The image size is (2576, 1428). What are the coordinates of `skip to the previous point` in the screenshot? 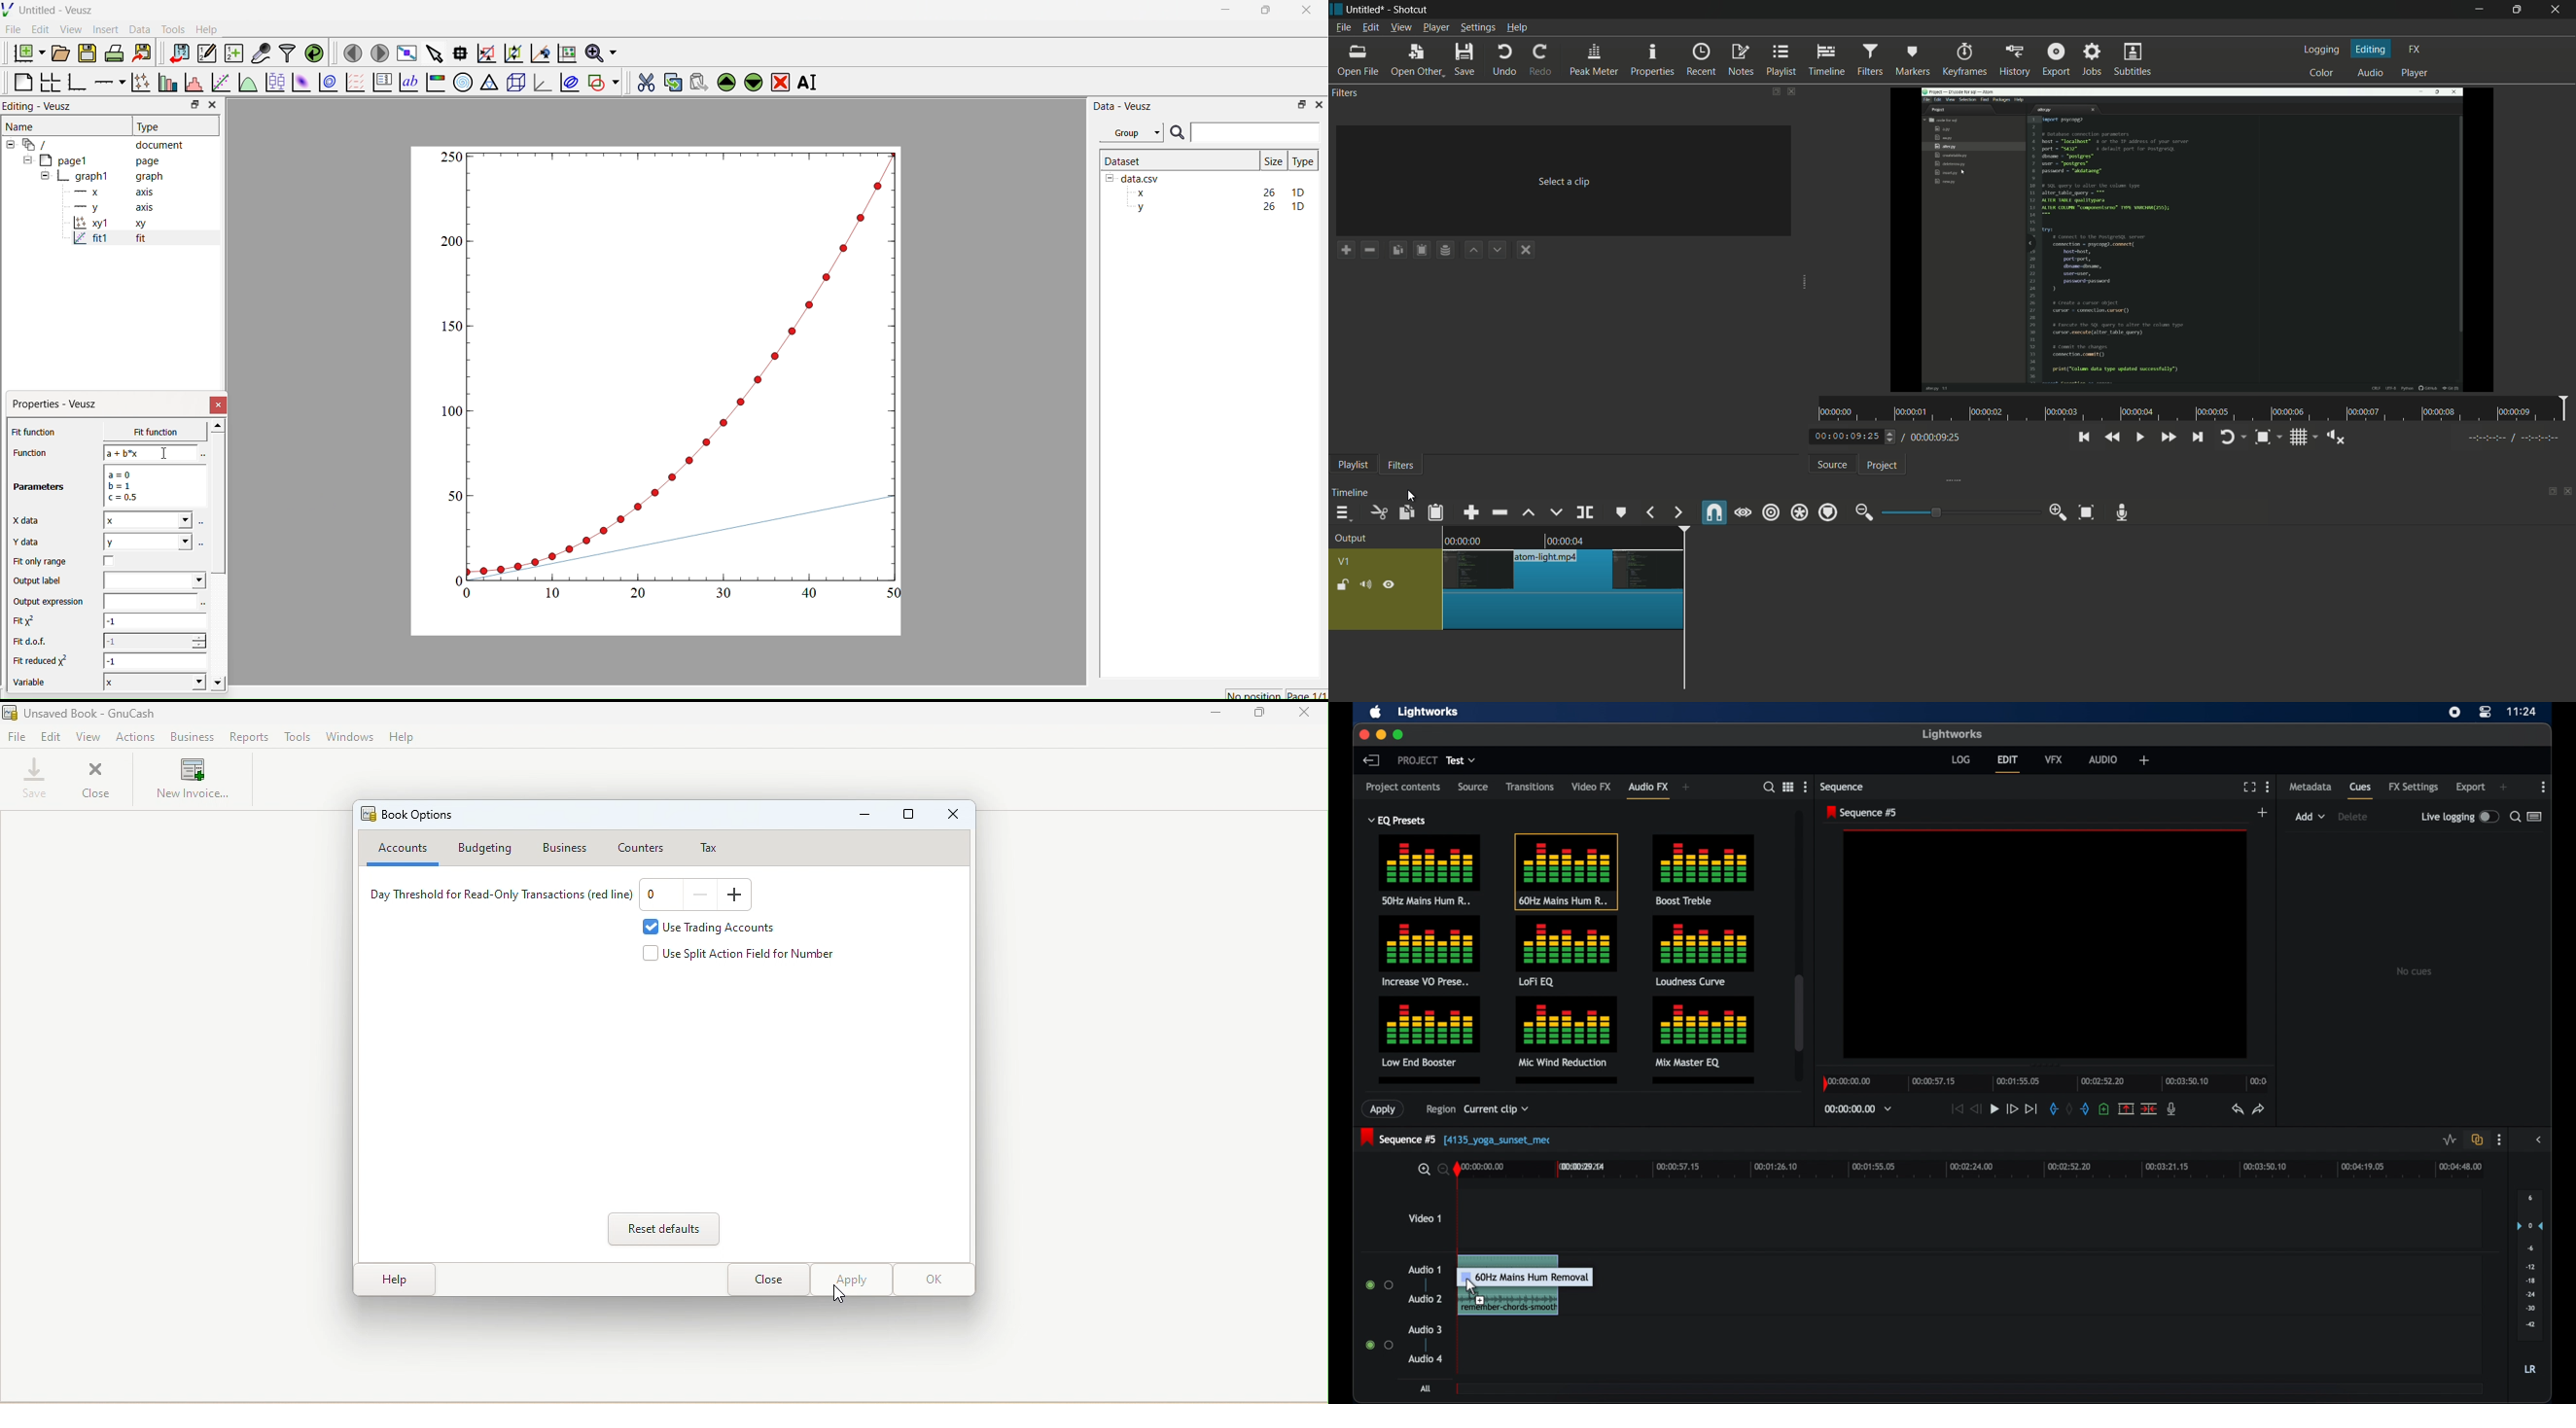 It's located at (2084, 437).